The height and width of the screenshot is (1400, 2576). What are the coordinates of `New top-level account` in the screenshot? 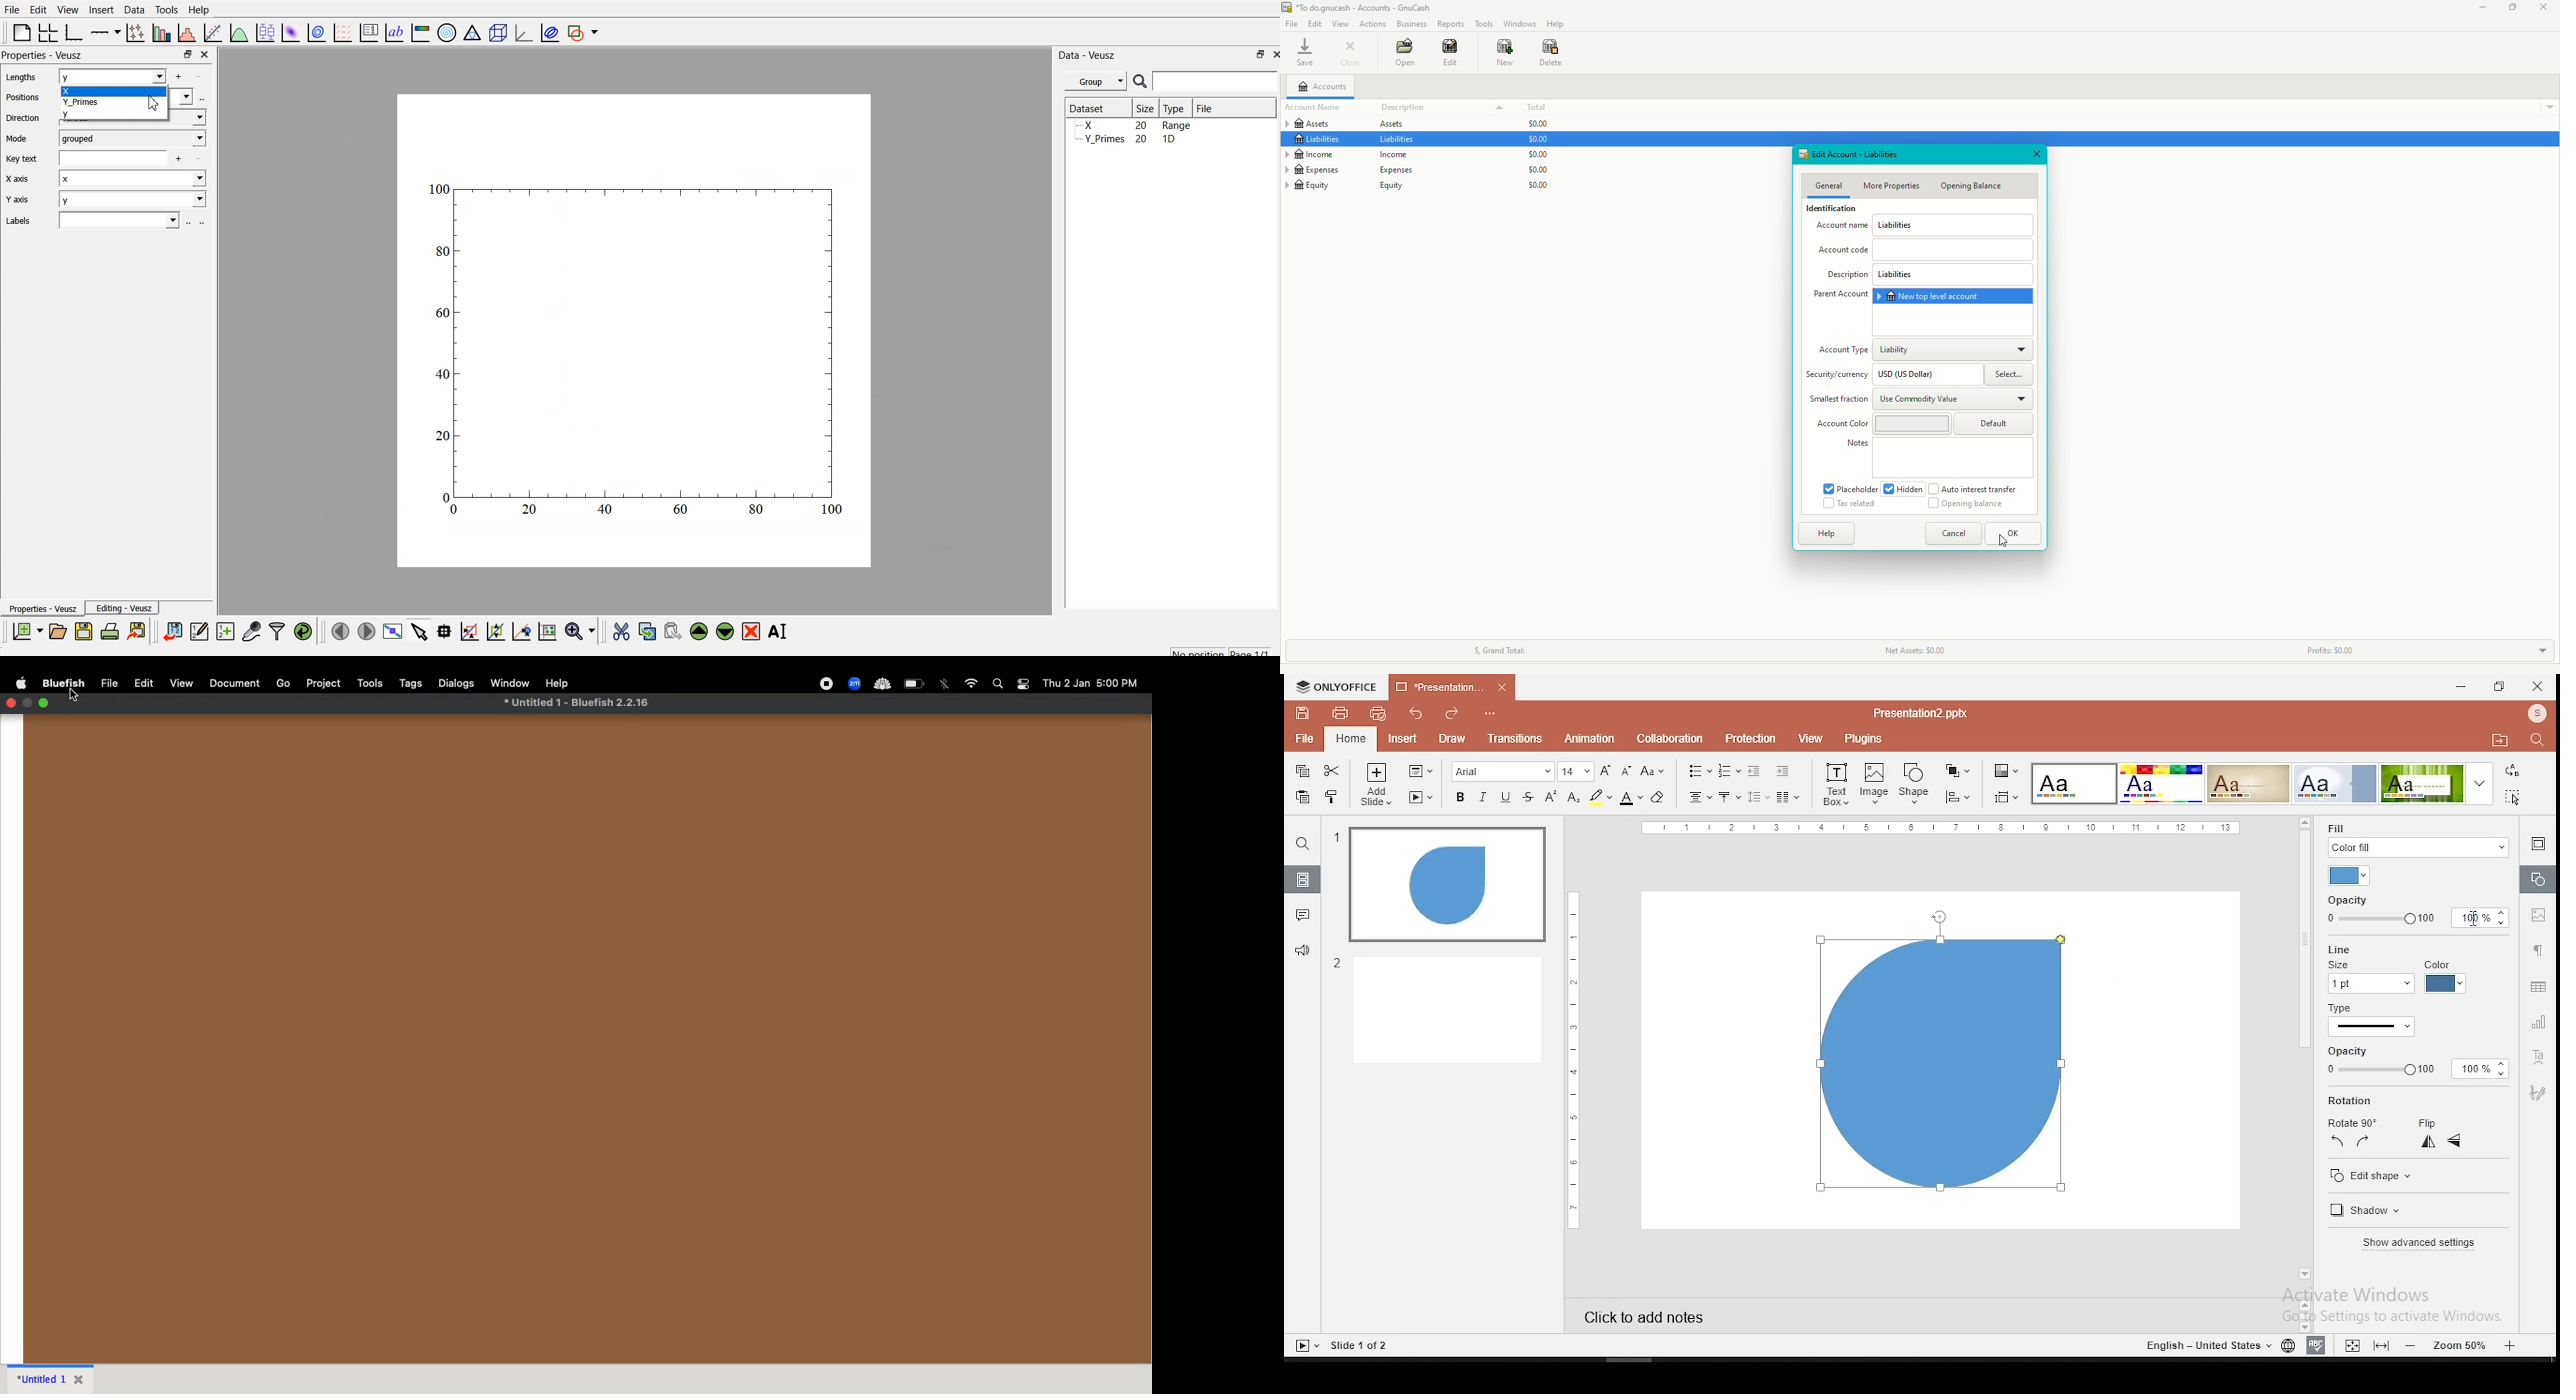 It's located at (1952, 297).